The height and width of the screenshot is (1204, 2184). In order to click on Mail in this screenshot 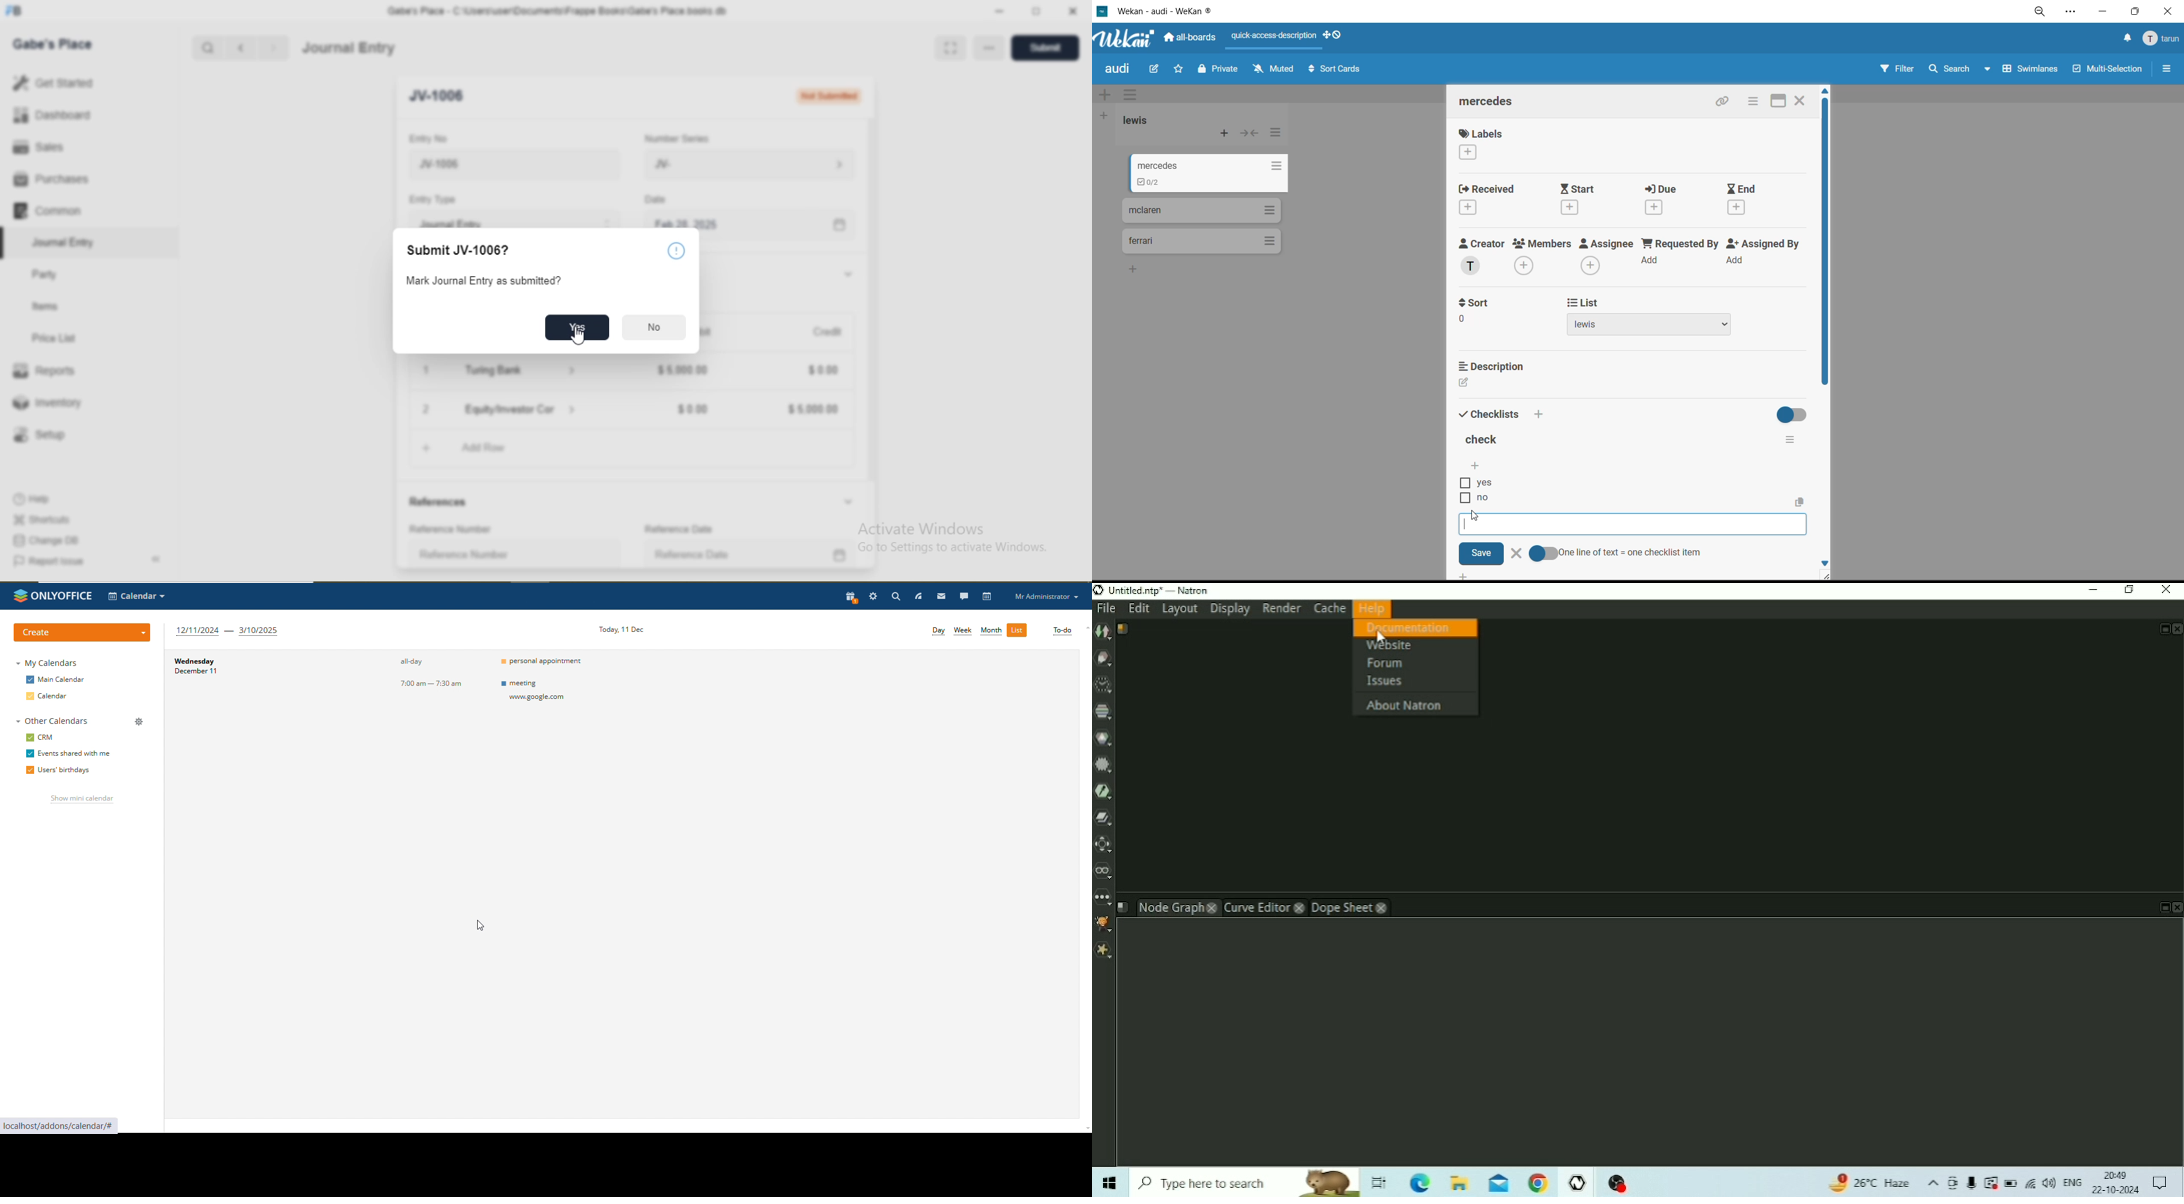, I will do `click(1499, 1182)`.